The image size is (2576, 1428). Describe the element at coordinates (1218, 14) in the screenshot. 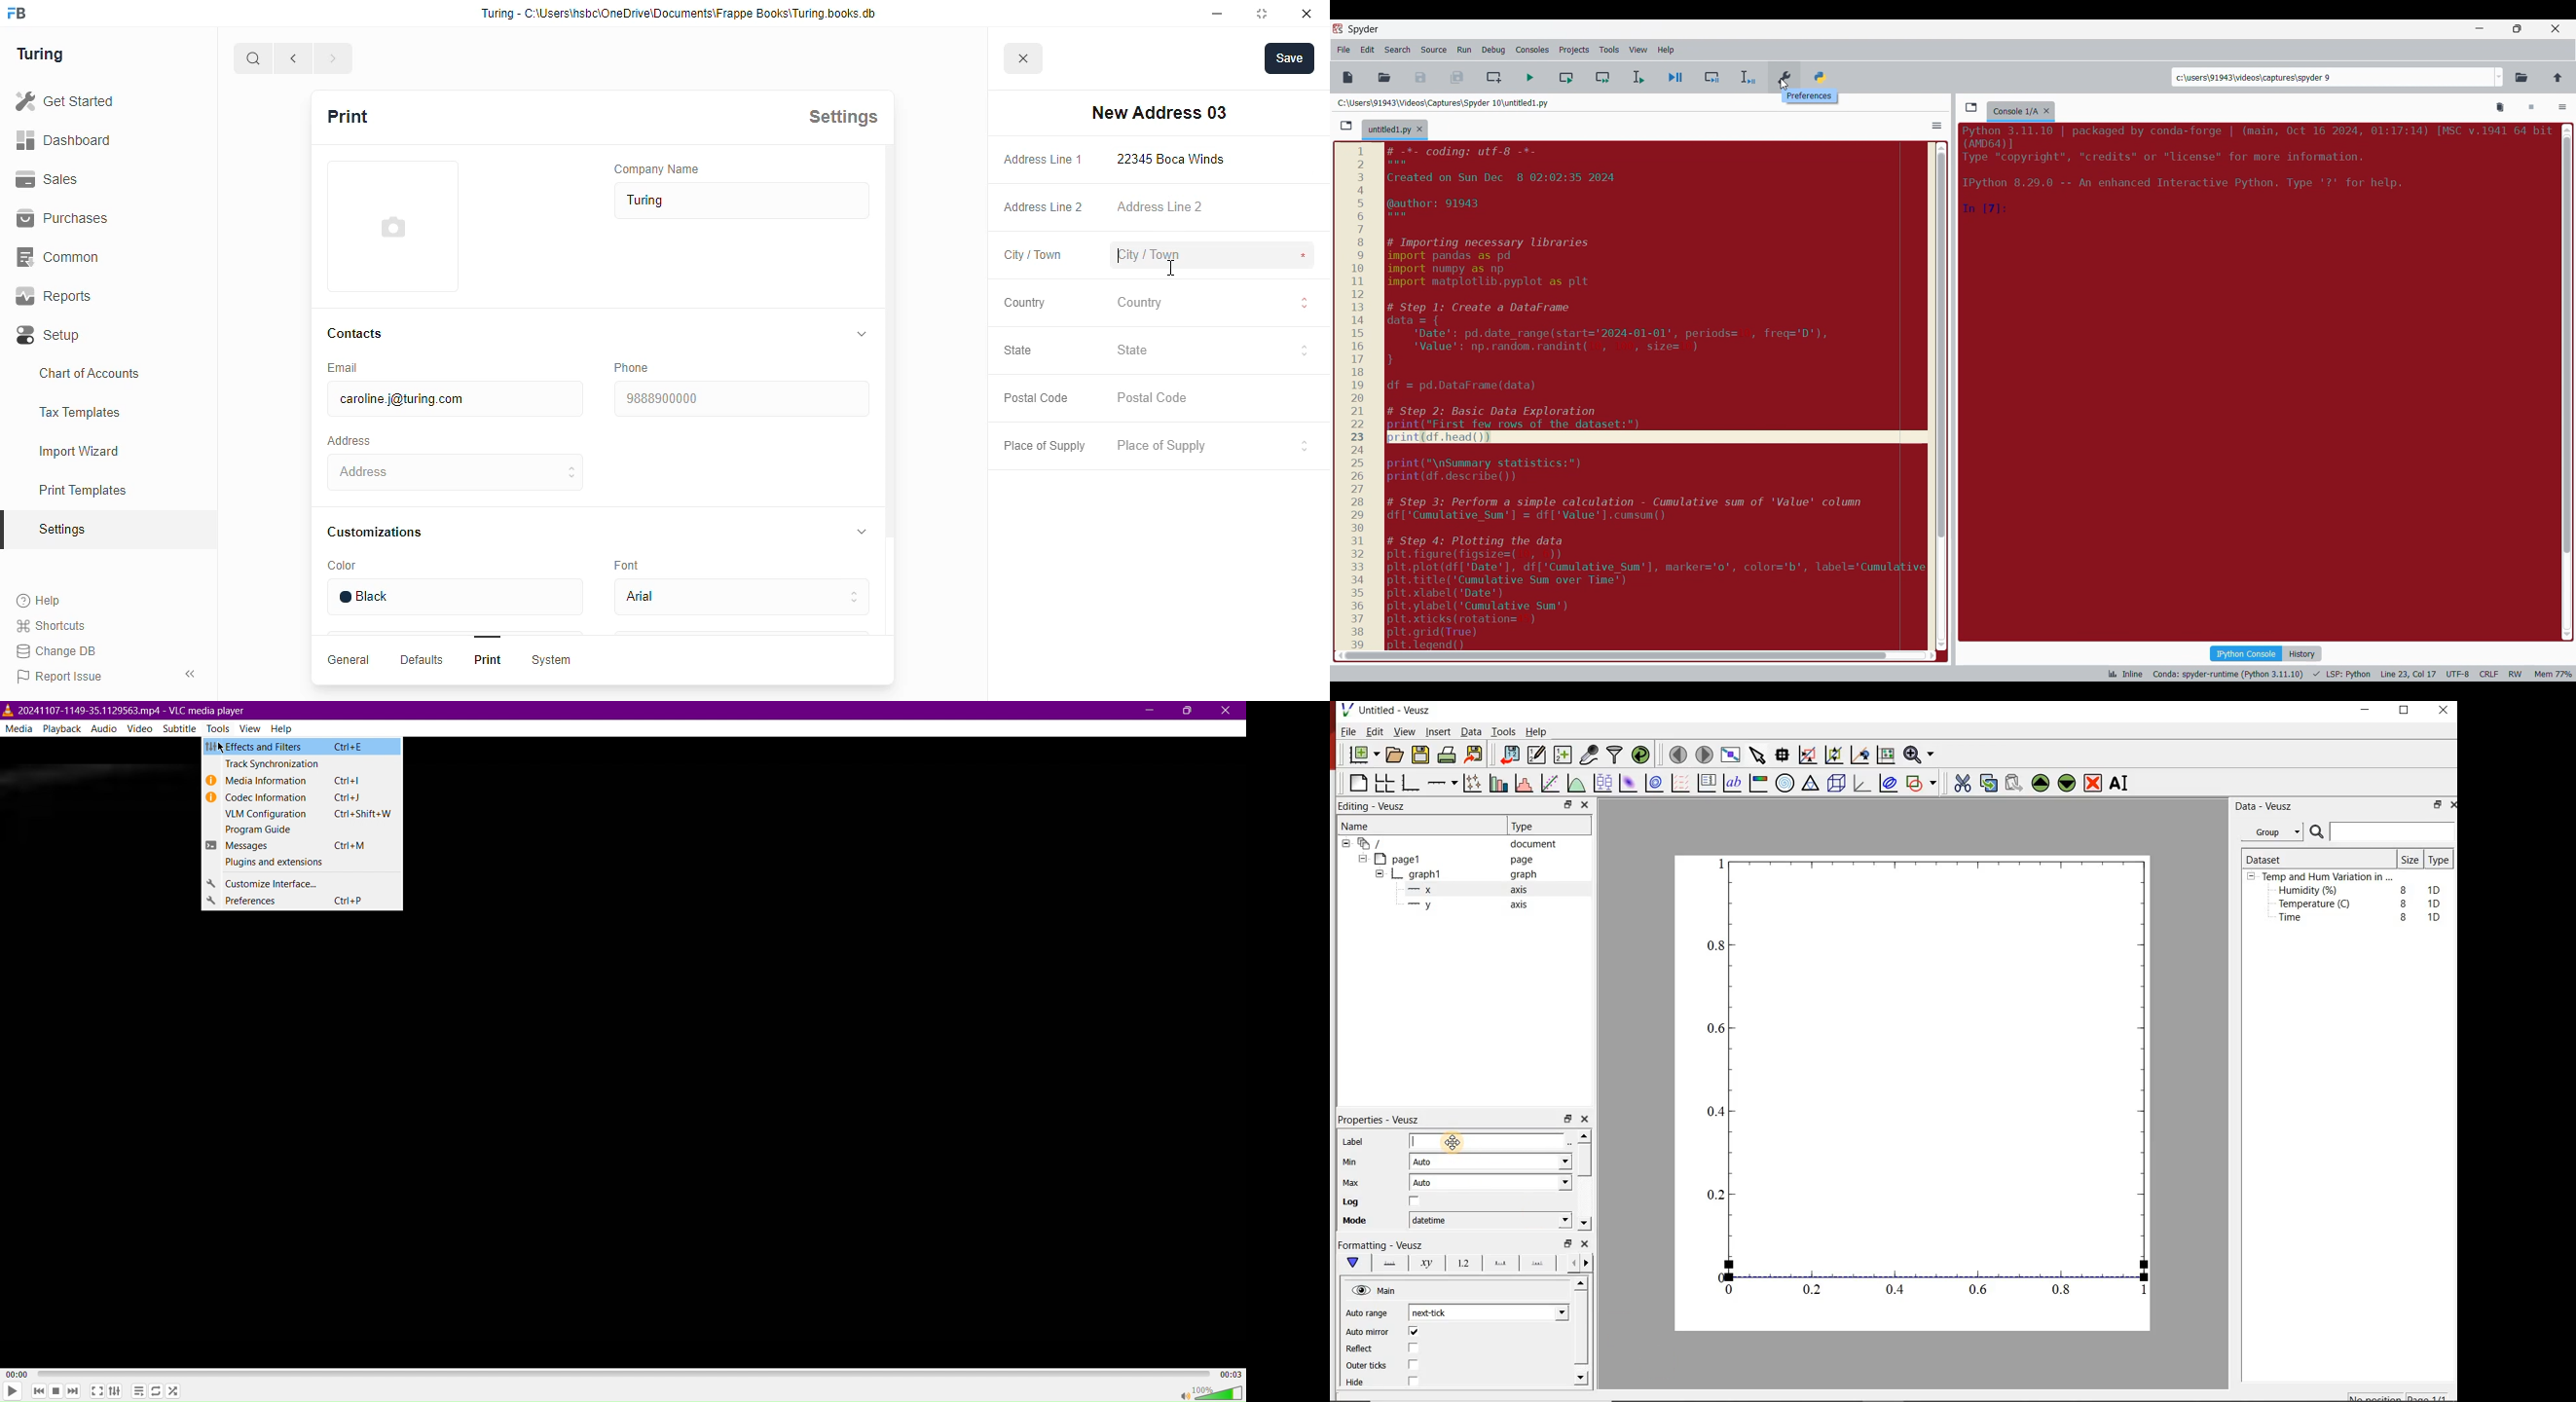

I see `minimize` at that location.